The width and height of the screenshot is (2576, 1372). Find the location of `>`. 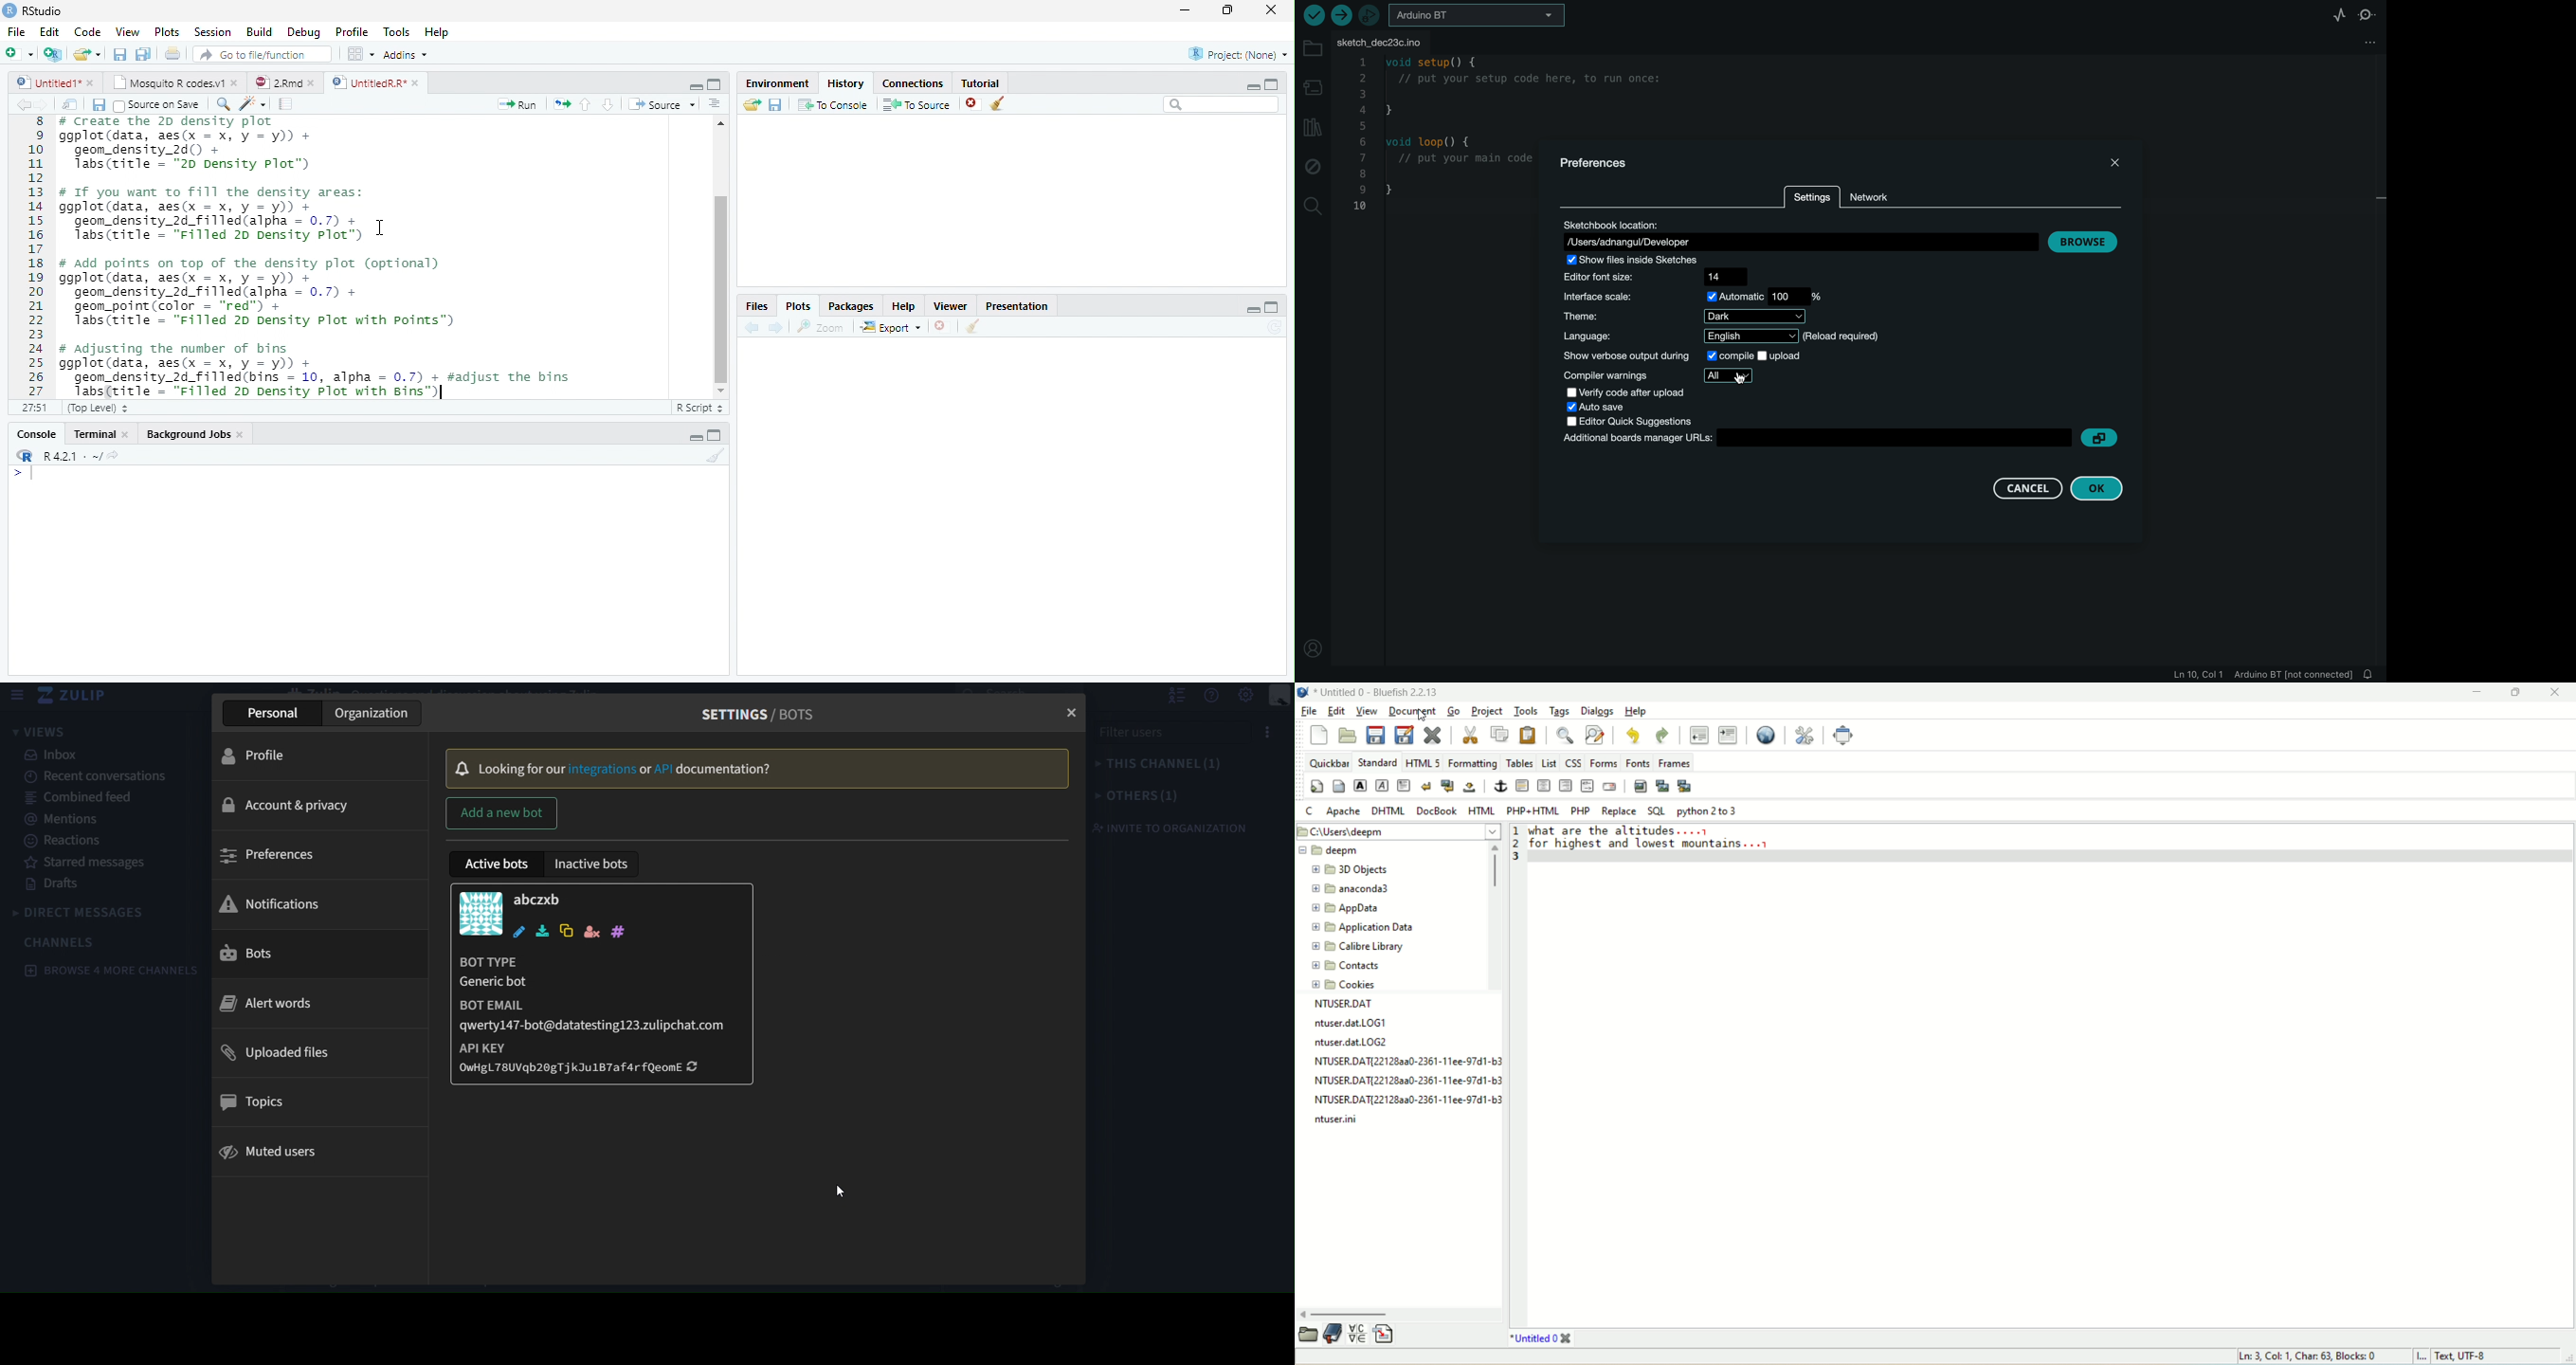

> is located at coordinates (23, 474).